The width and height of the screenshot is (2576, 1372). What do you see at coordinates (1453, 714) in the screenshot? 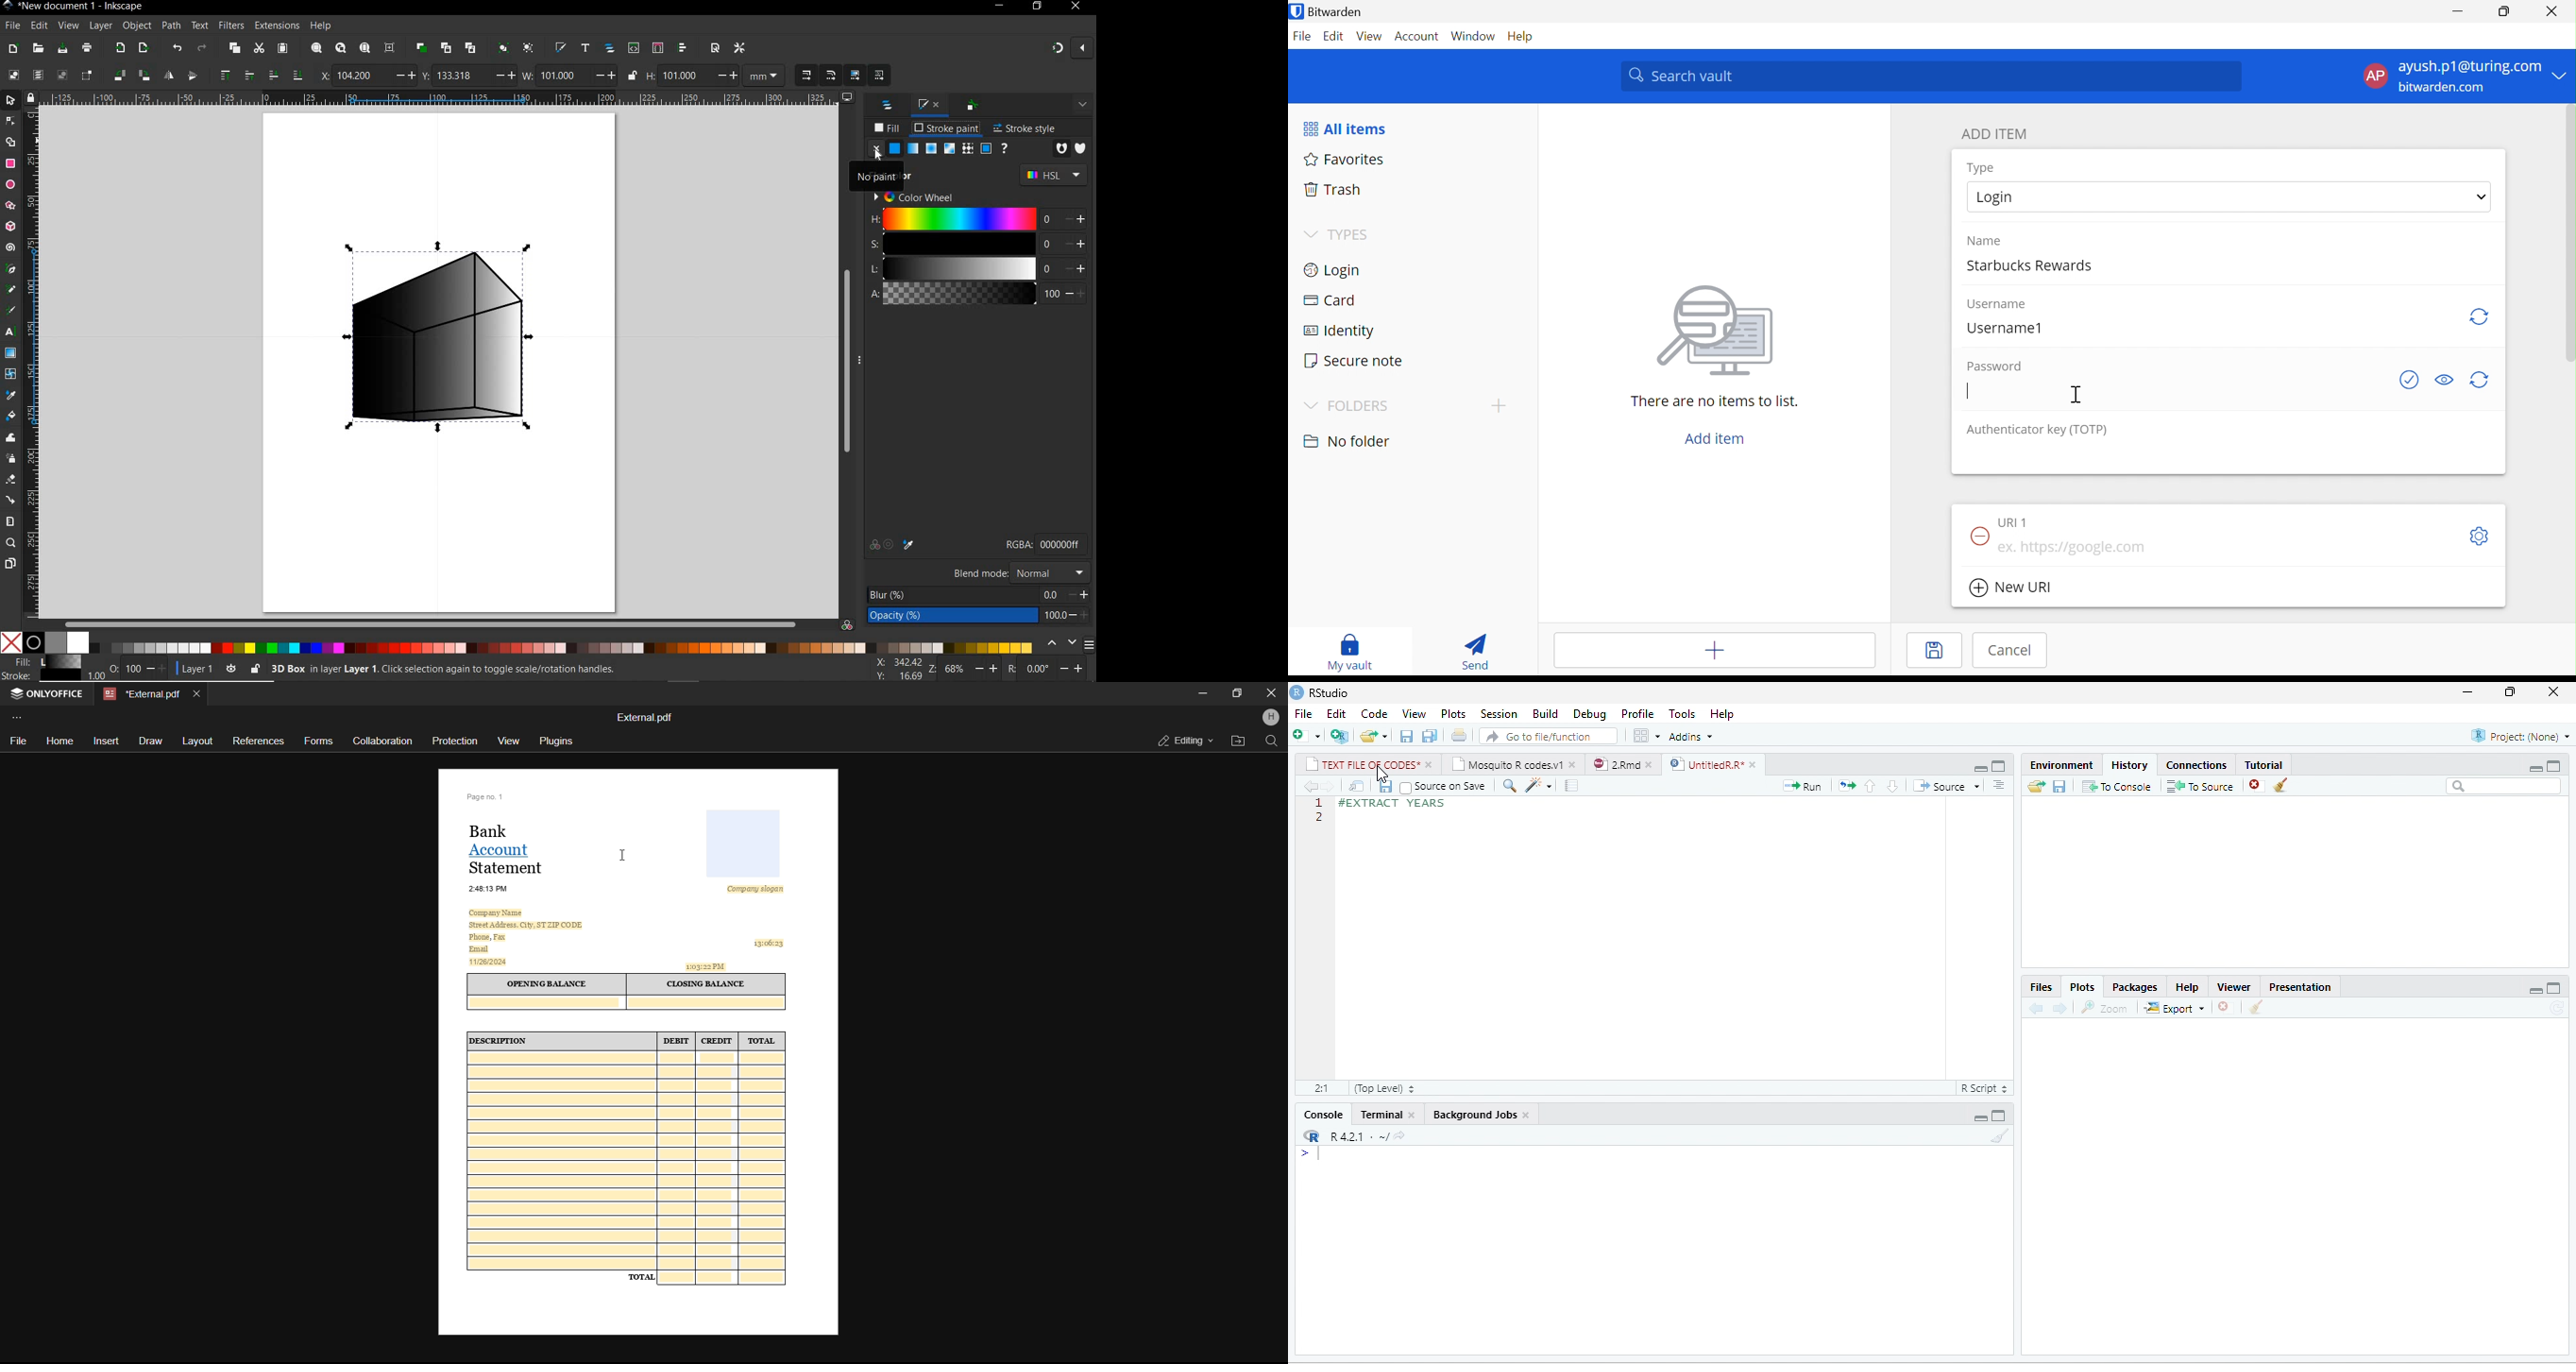
I see `Plots` at bounding box center [1453, 714].